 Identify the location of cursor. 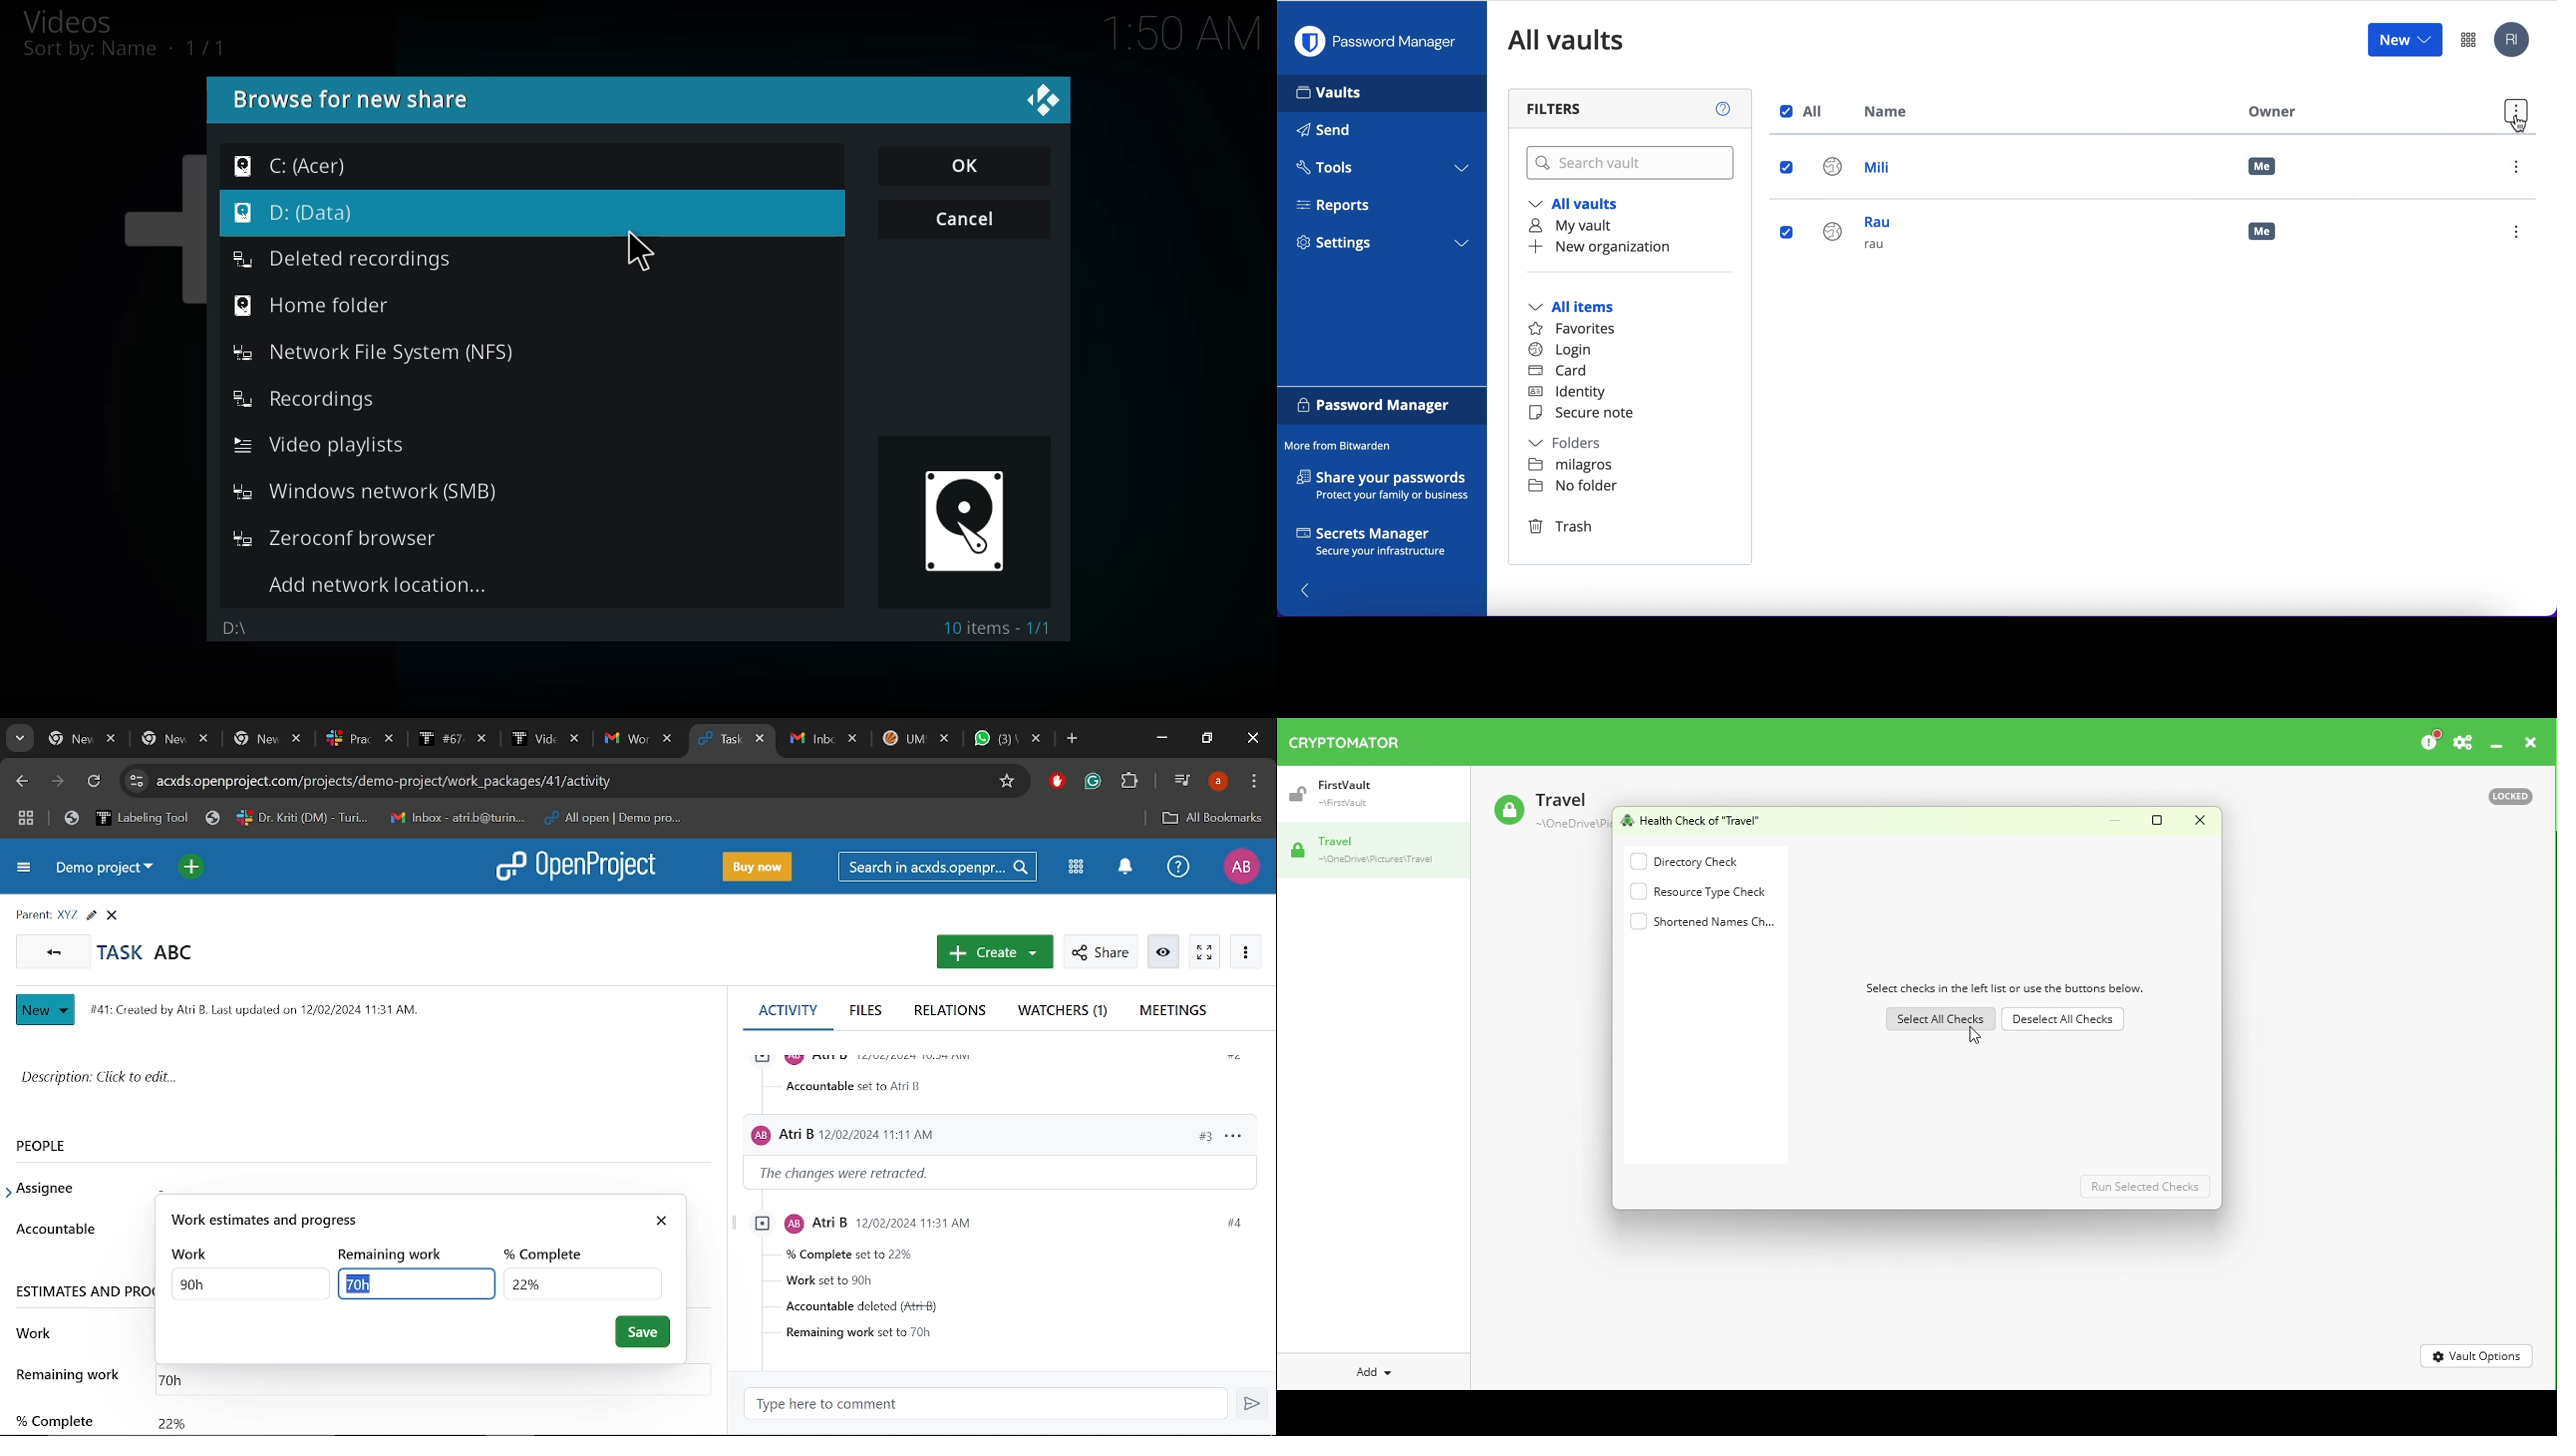
(2520, 128).